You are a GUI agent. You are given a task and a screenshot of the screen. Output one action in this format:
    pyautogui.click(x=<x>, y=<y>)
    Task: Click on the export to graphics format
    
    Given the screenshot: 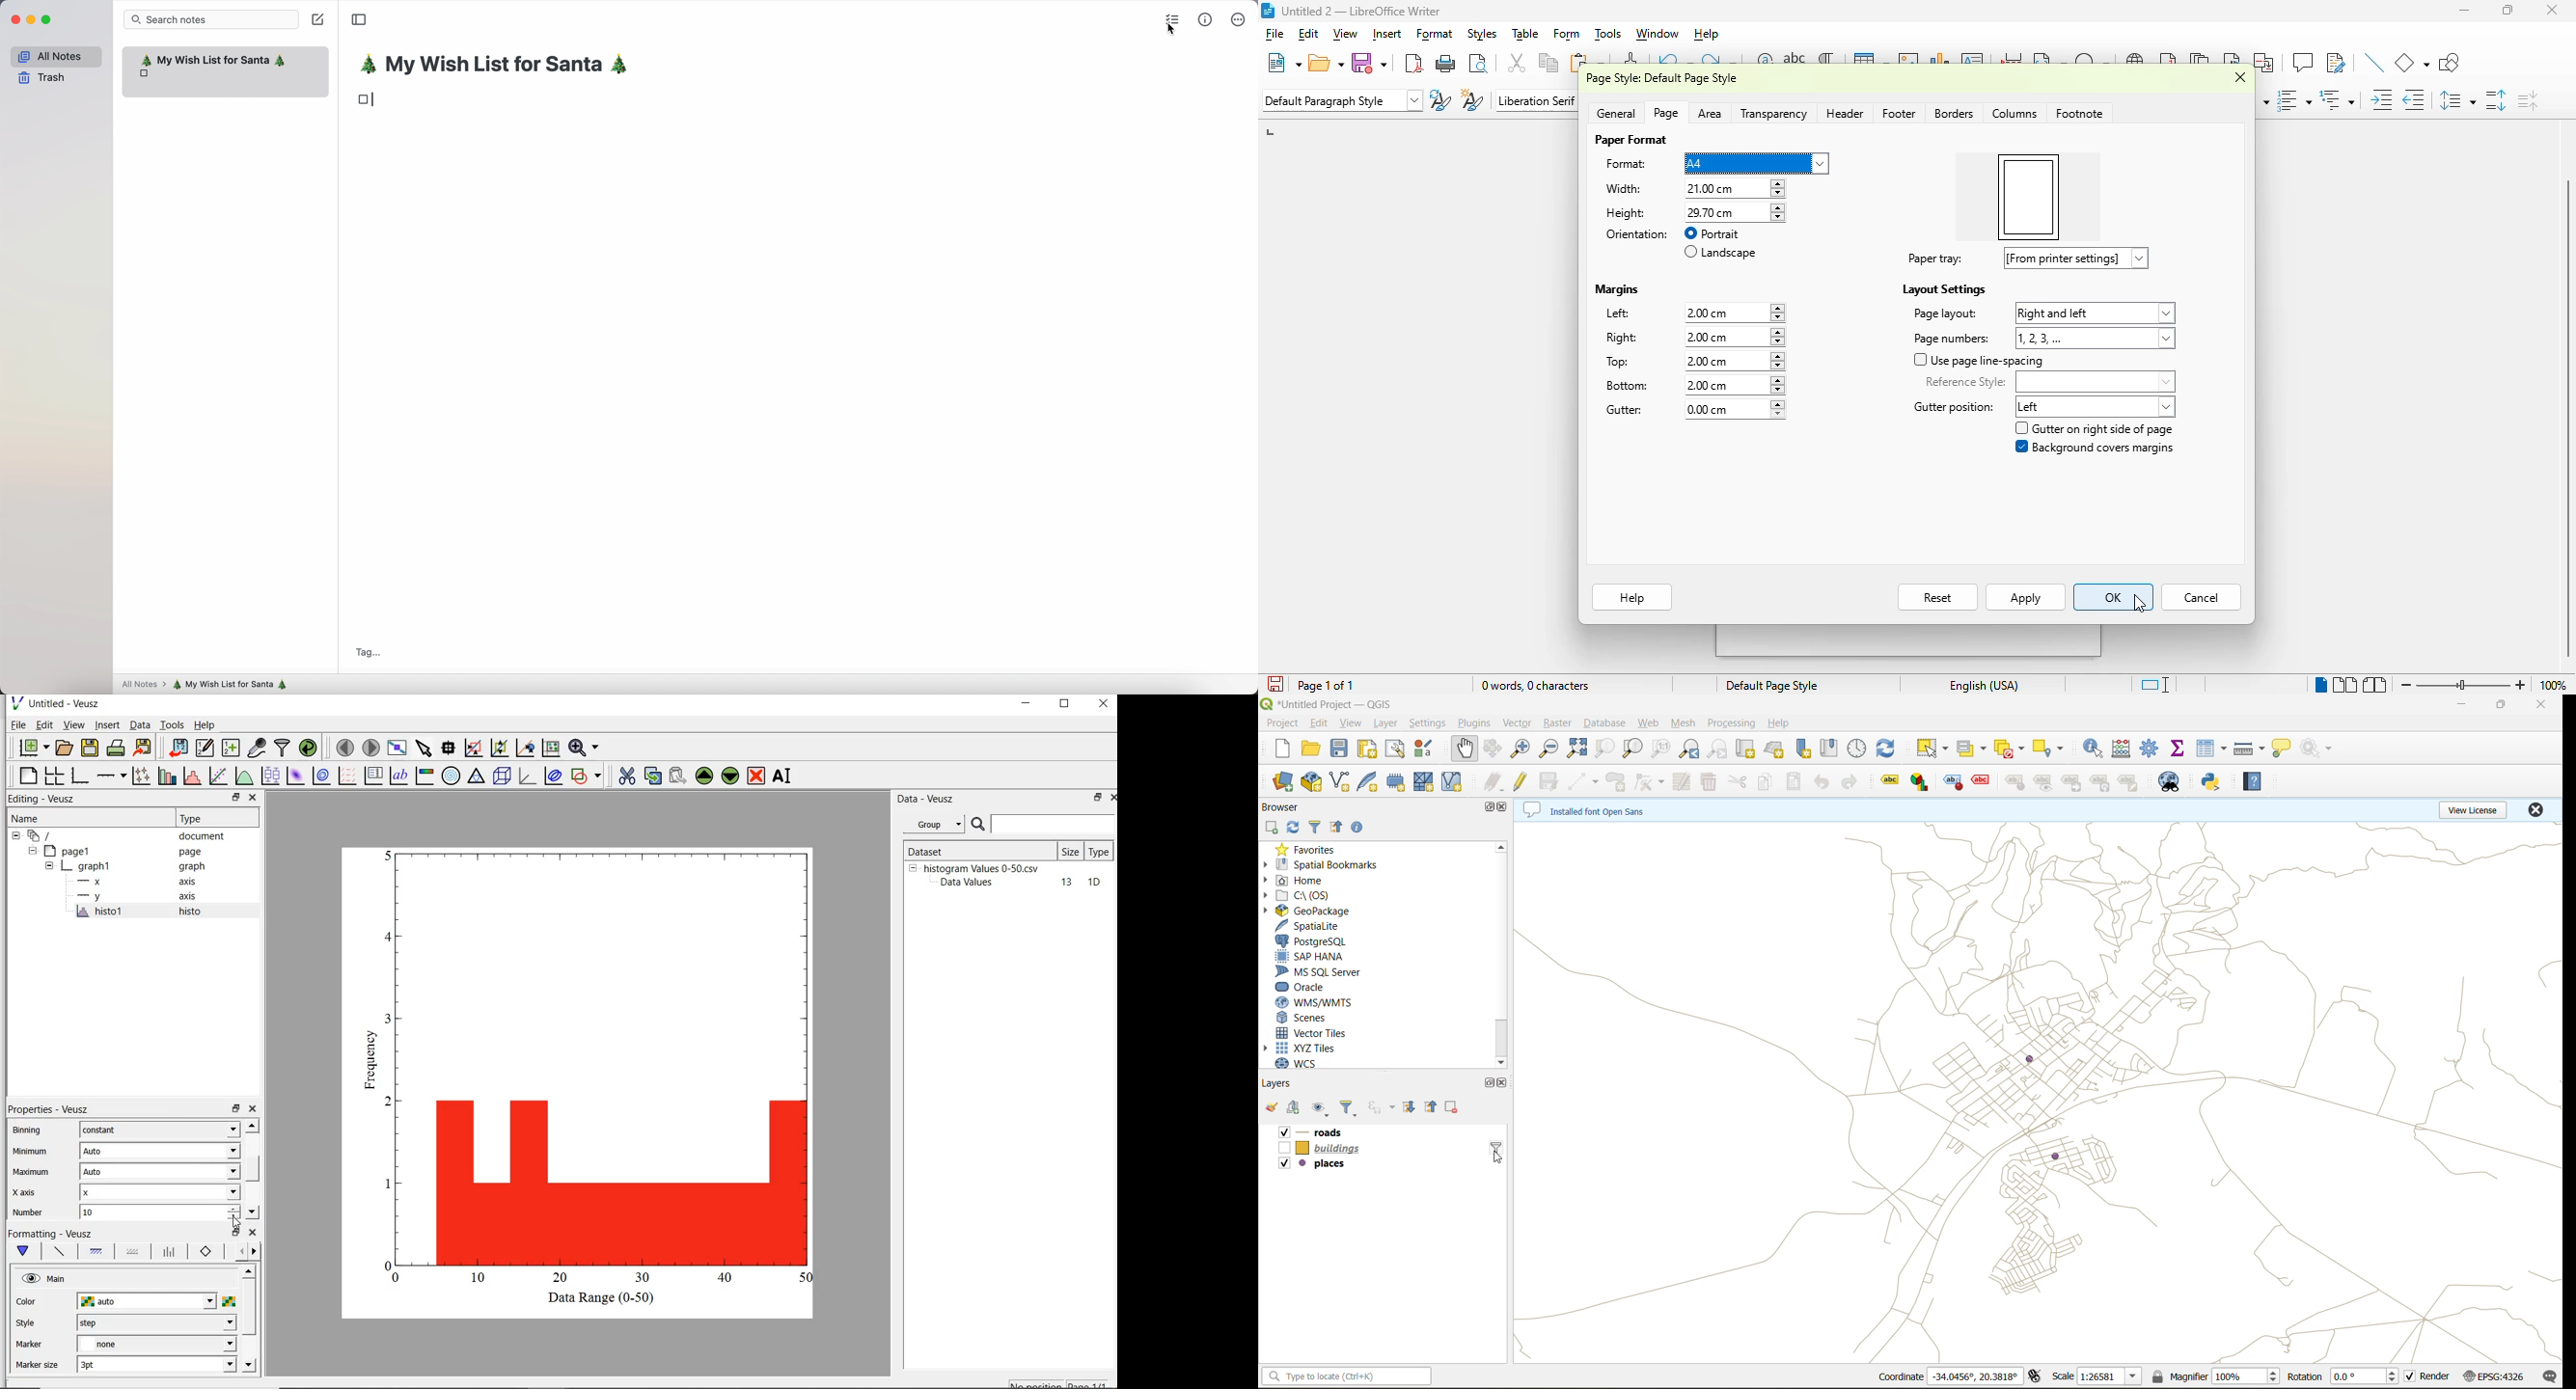 What is the action you would take?
    pyautogui.click(x=144, y=746)
    